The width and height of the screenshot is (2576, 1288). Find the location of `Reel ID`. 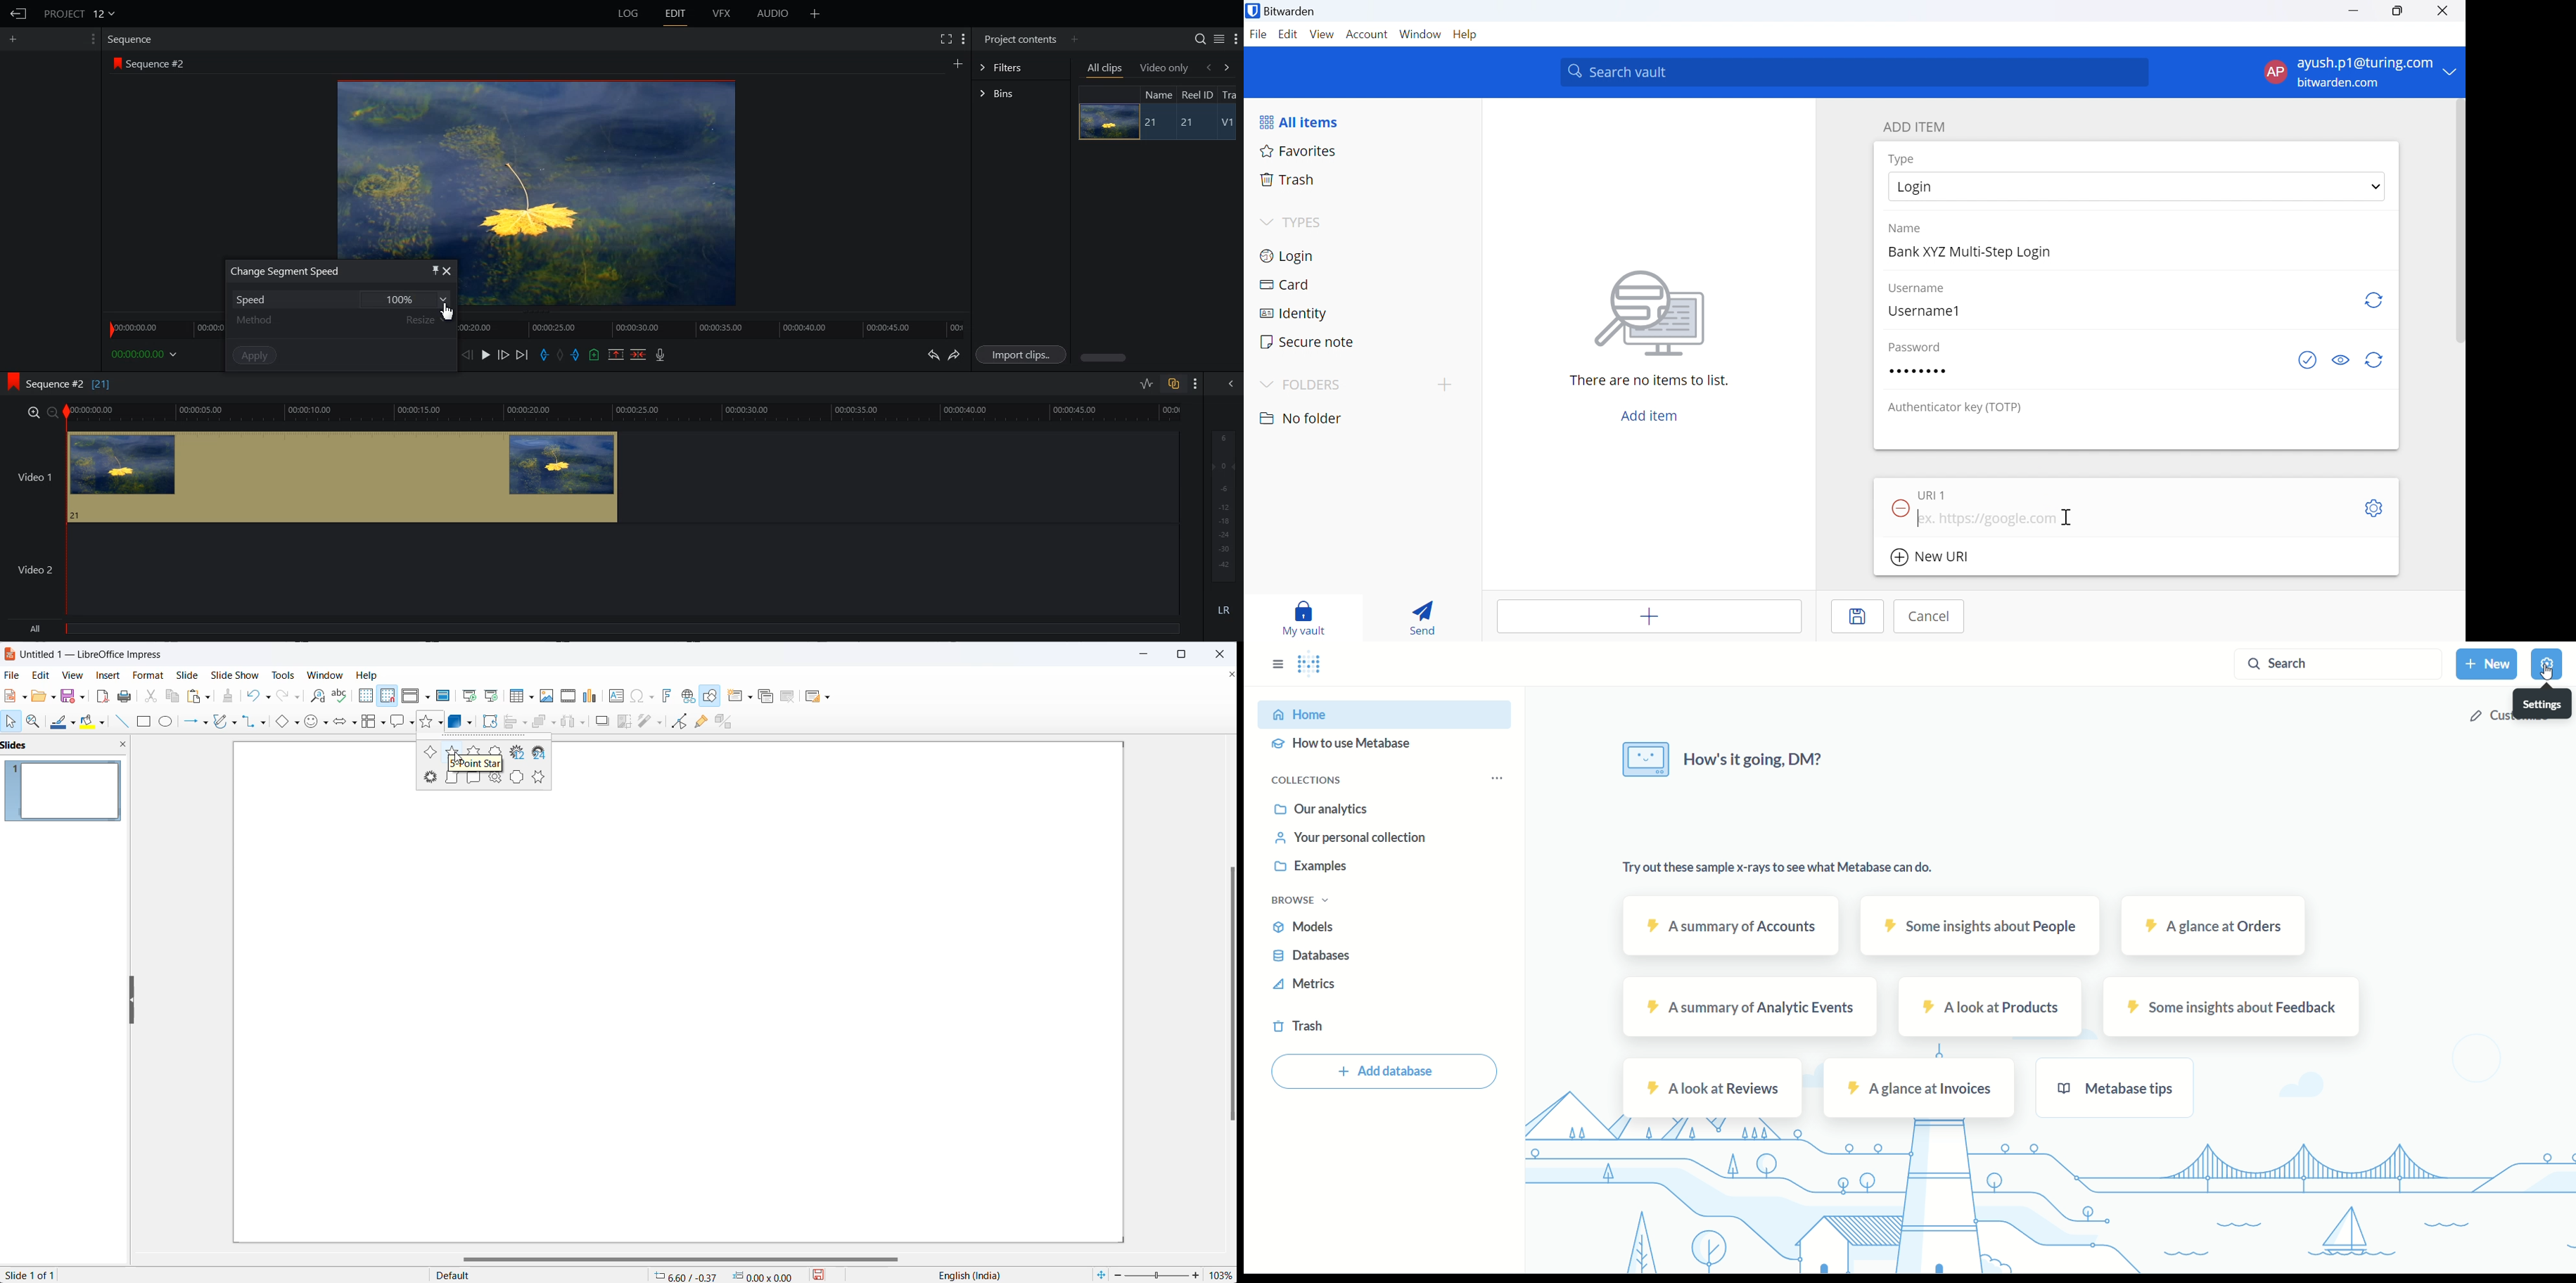

Reel ID is located at coordinates (1197, 95).